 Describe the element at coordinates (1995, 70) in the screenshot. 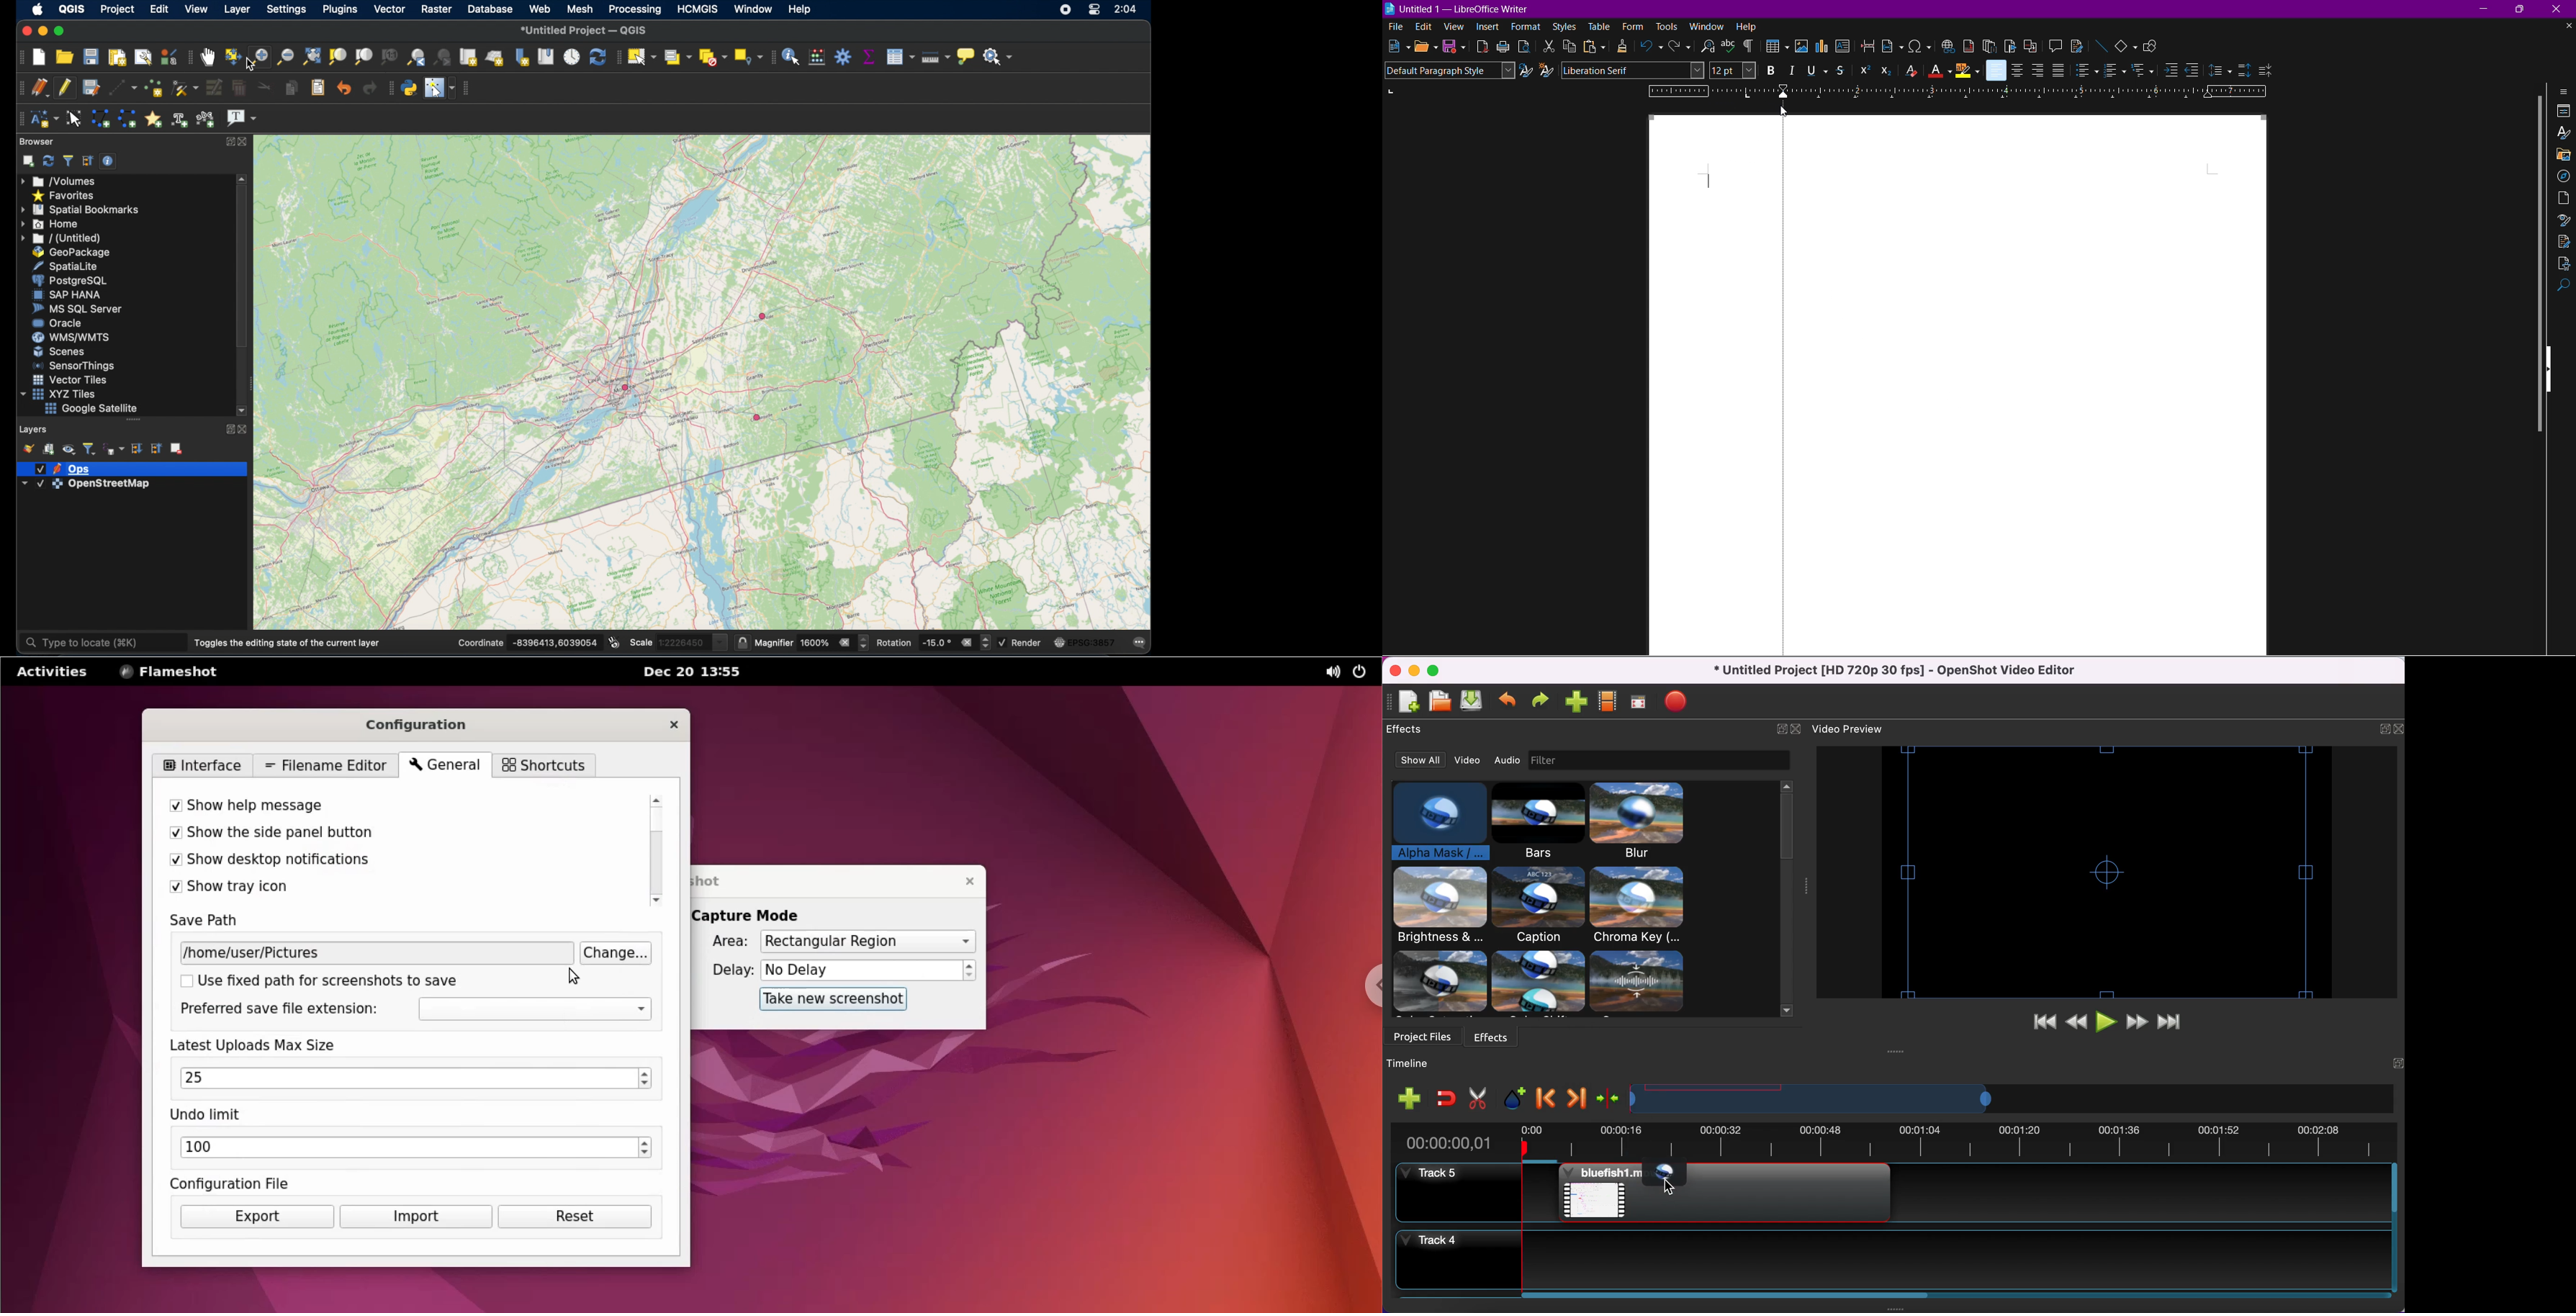

I see `Align Left` at that location.